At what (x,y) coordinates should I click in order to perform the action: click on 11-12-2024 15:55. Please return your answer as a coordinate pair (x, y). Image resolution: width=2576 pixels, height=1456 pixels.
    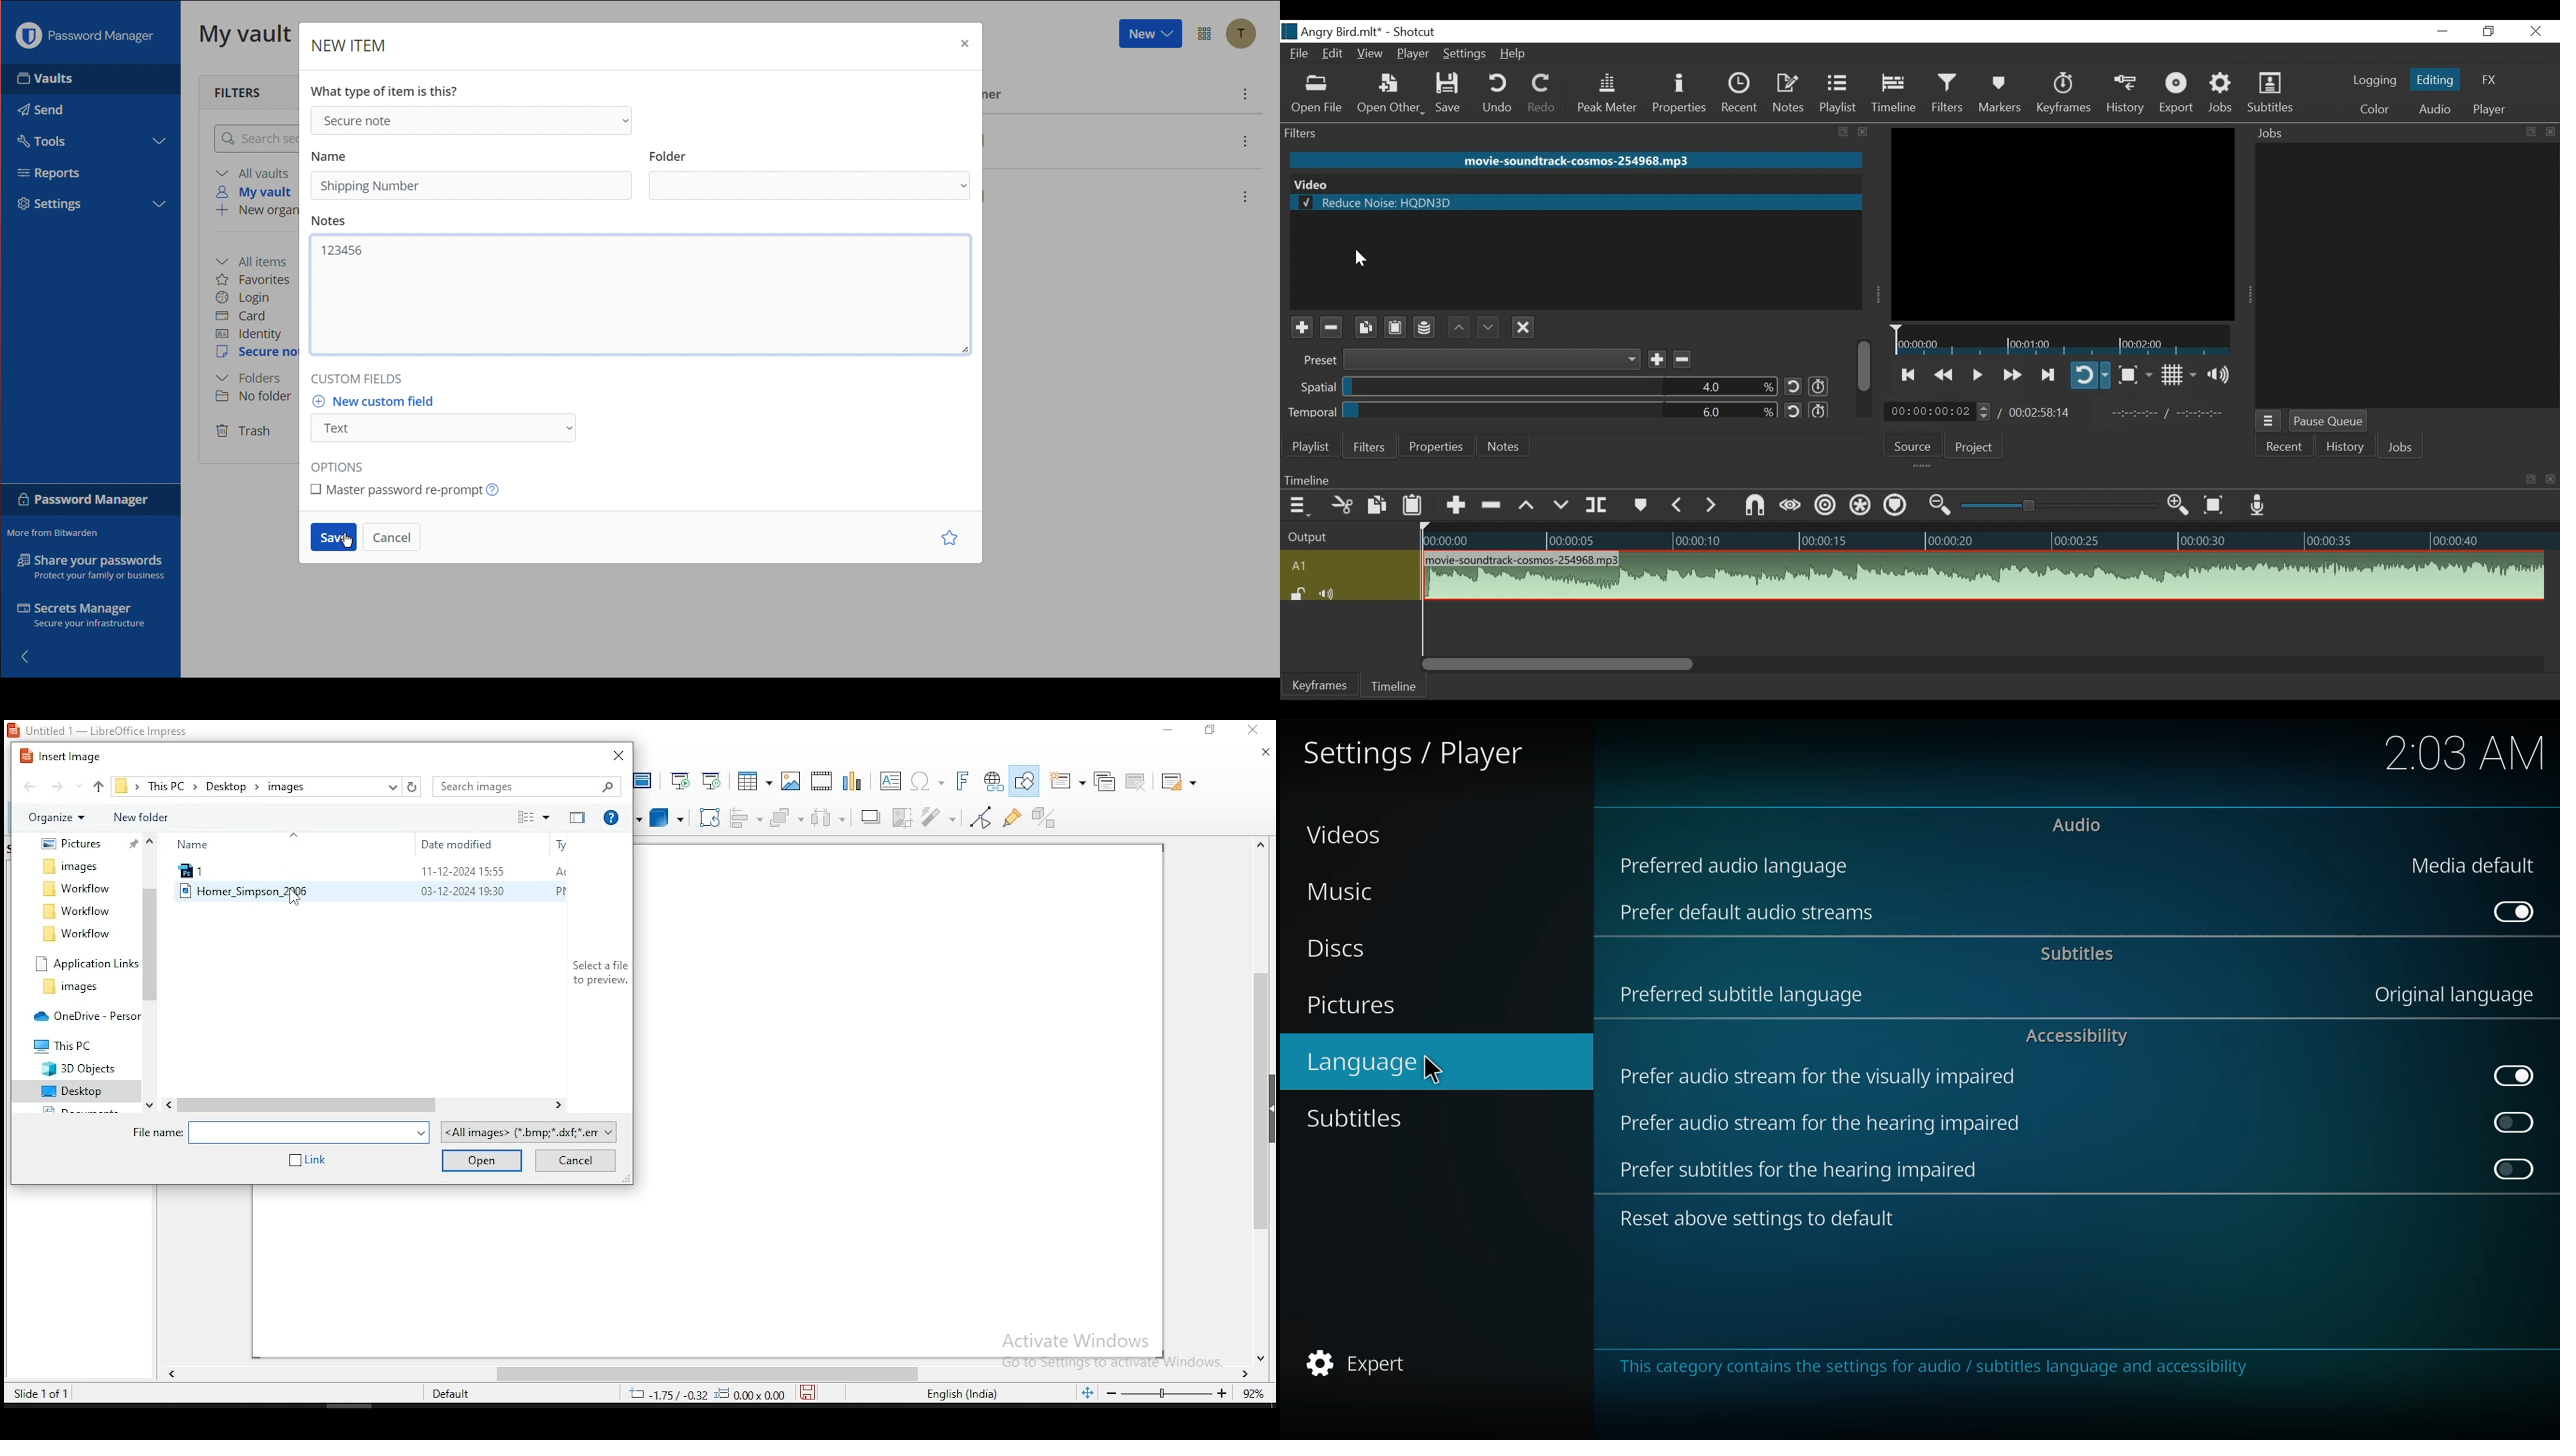
    Looking at the image, I should click on (462, 872).